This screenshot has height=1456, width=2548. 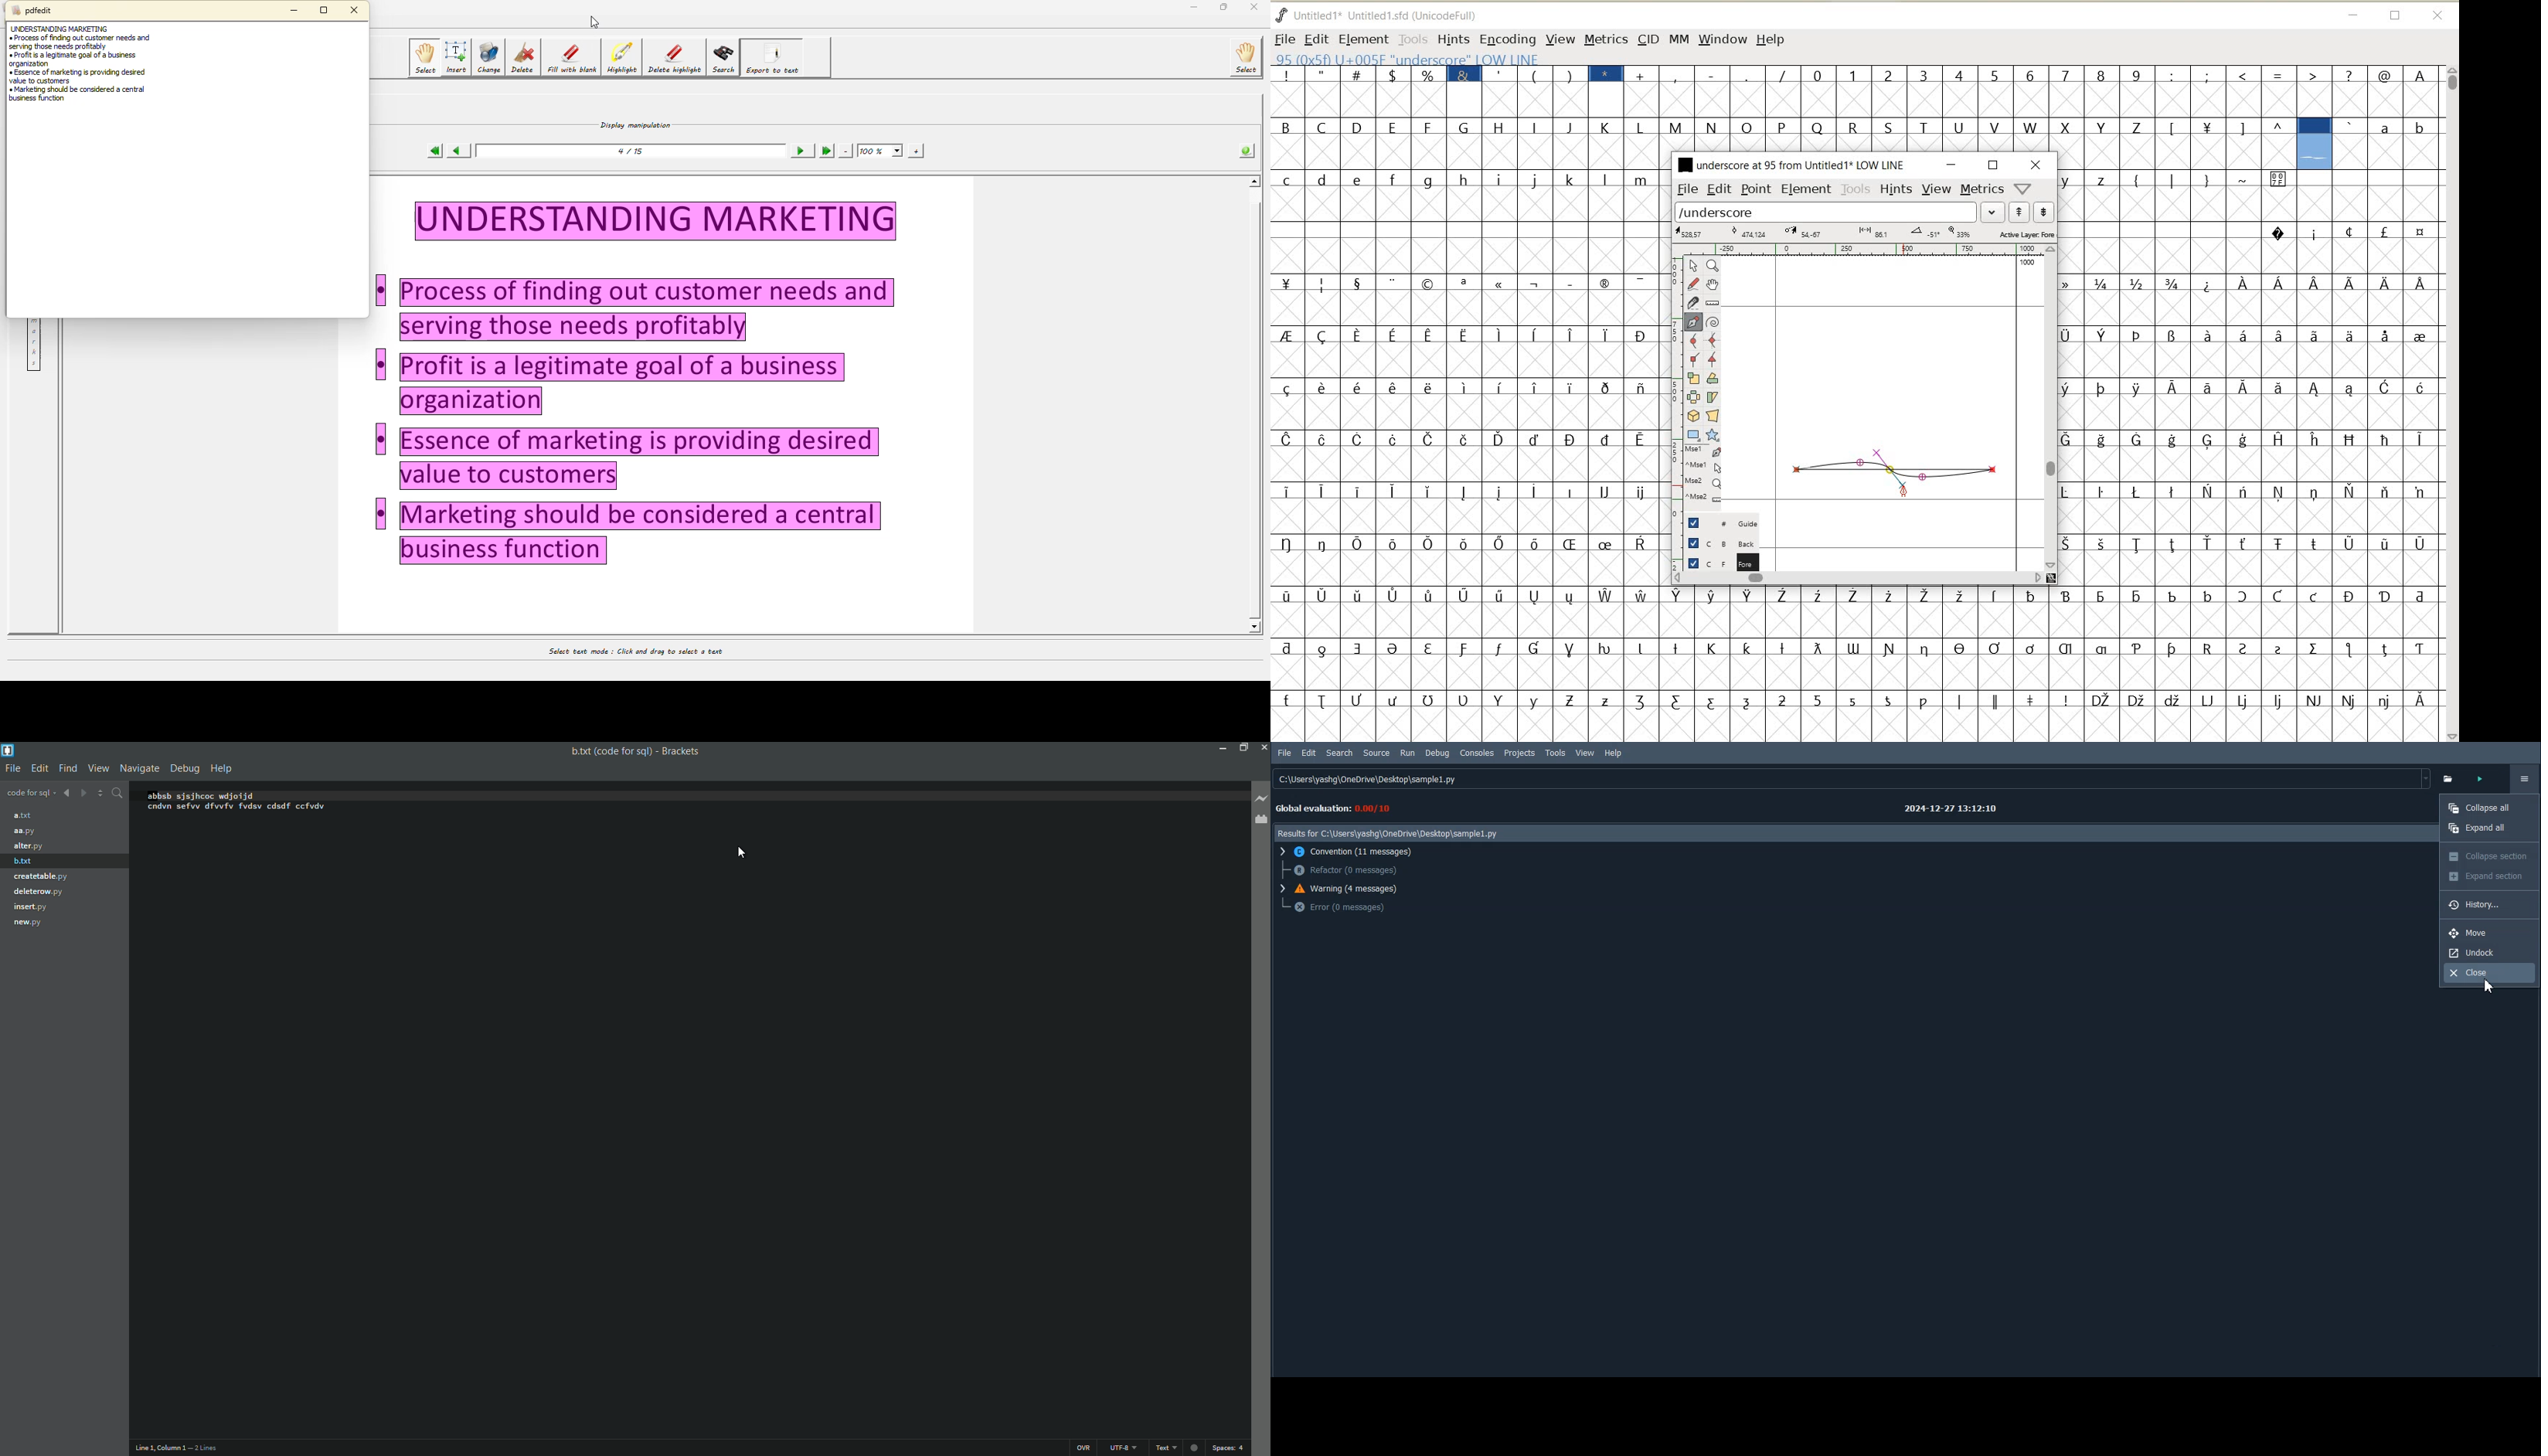 What do you see at coordinates (1261, 822) in the screenshot?
I see `extension manager` at bounding box center [1261, 822].